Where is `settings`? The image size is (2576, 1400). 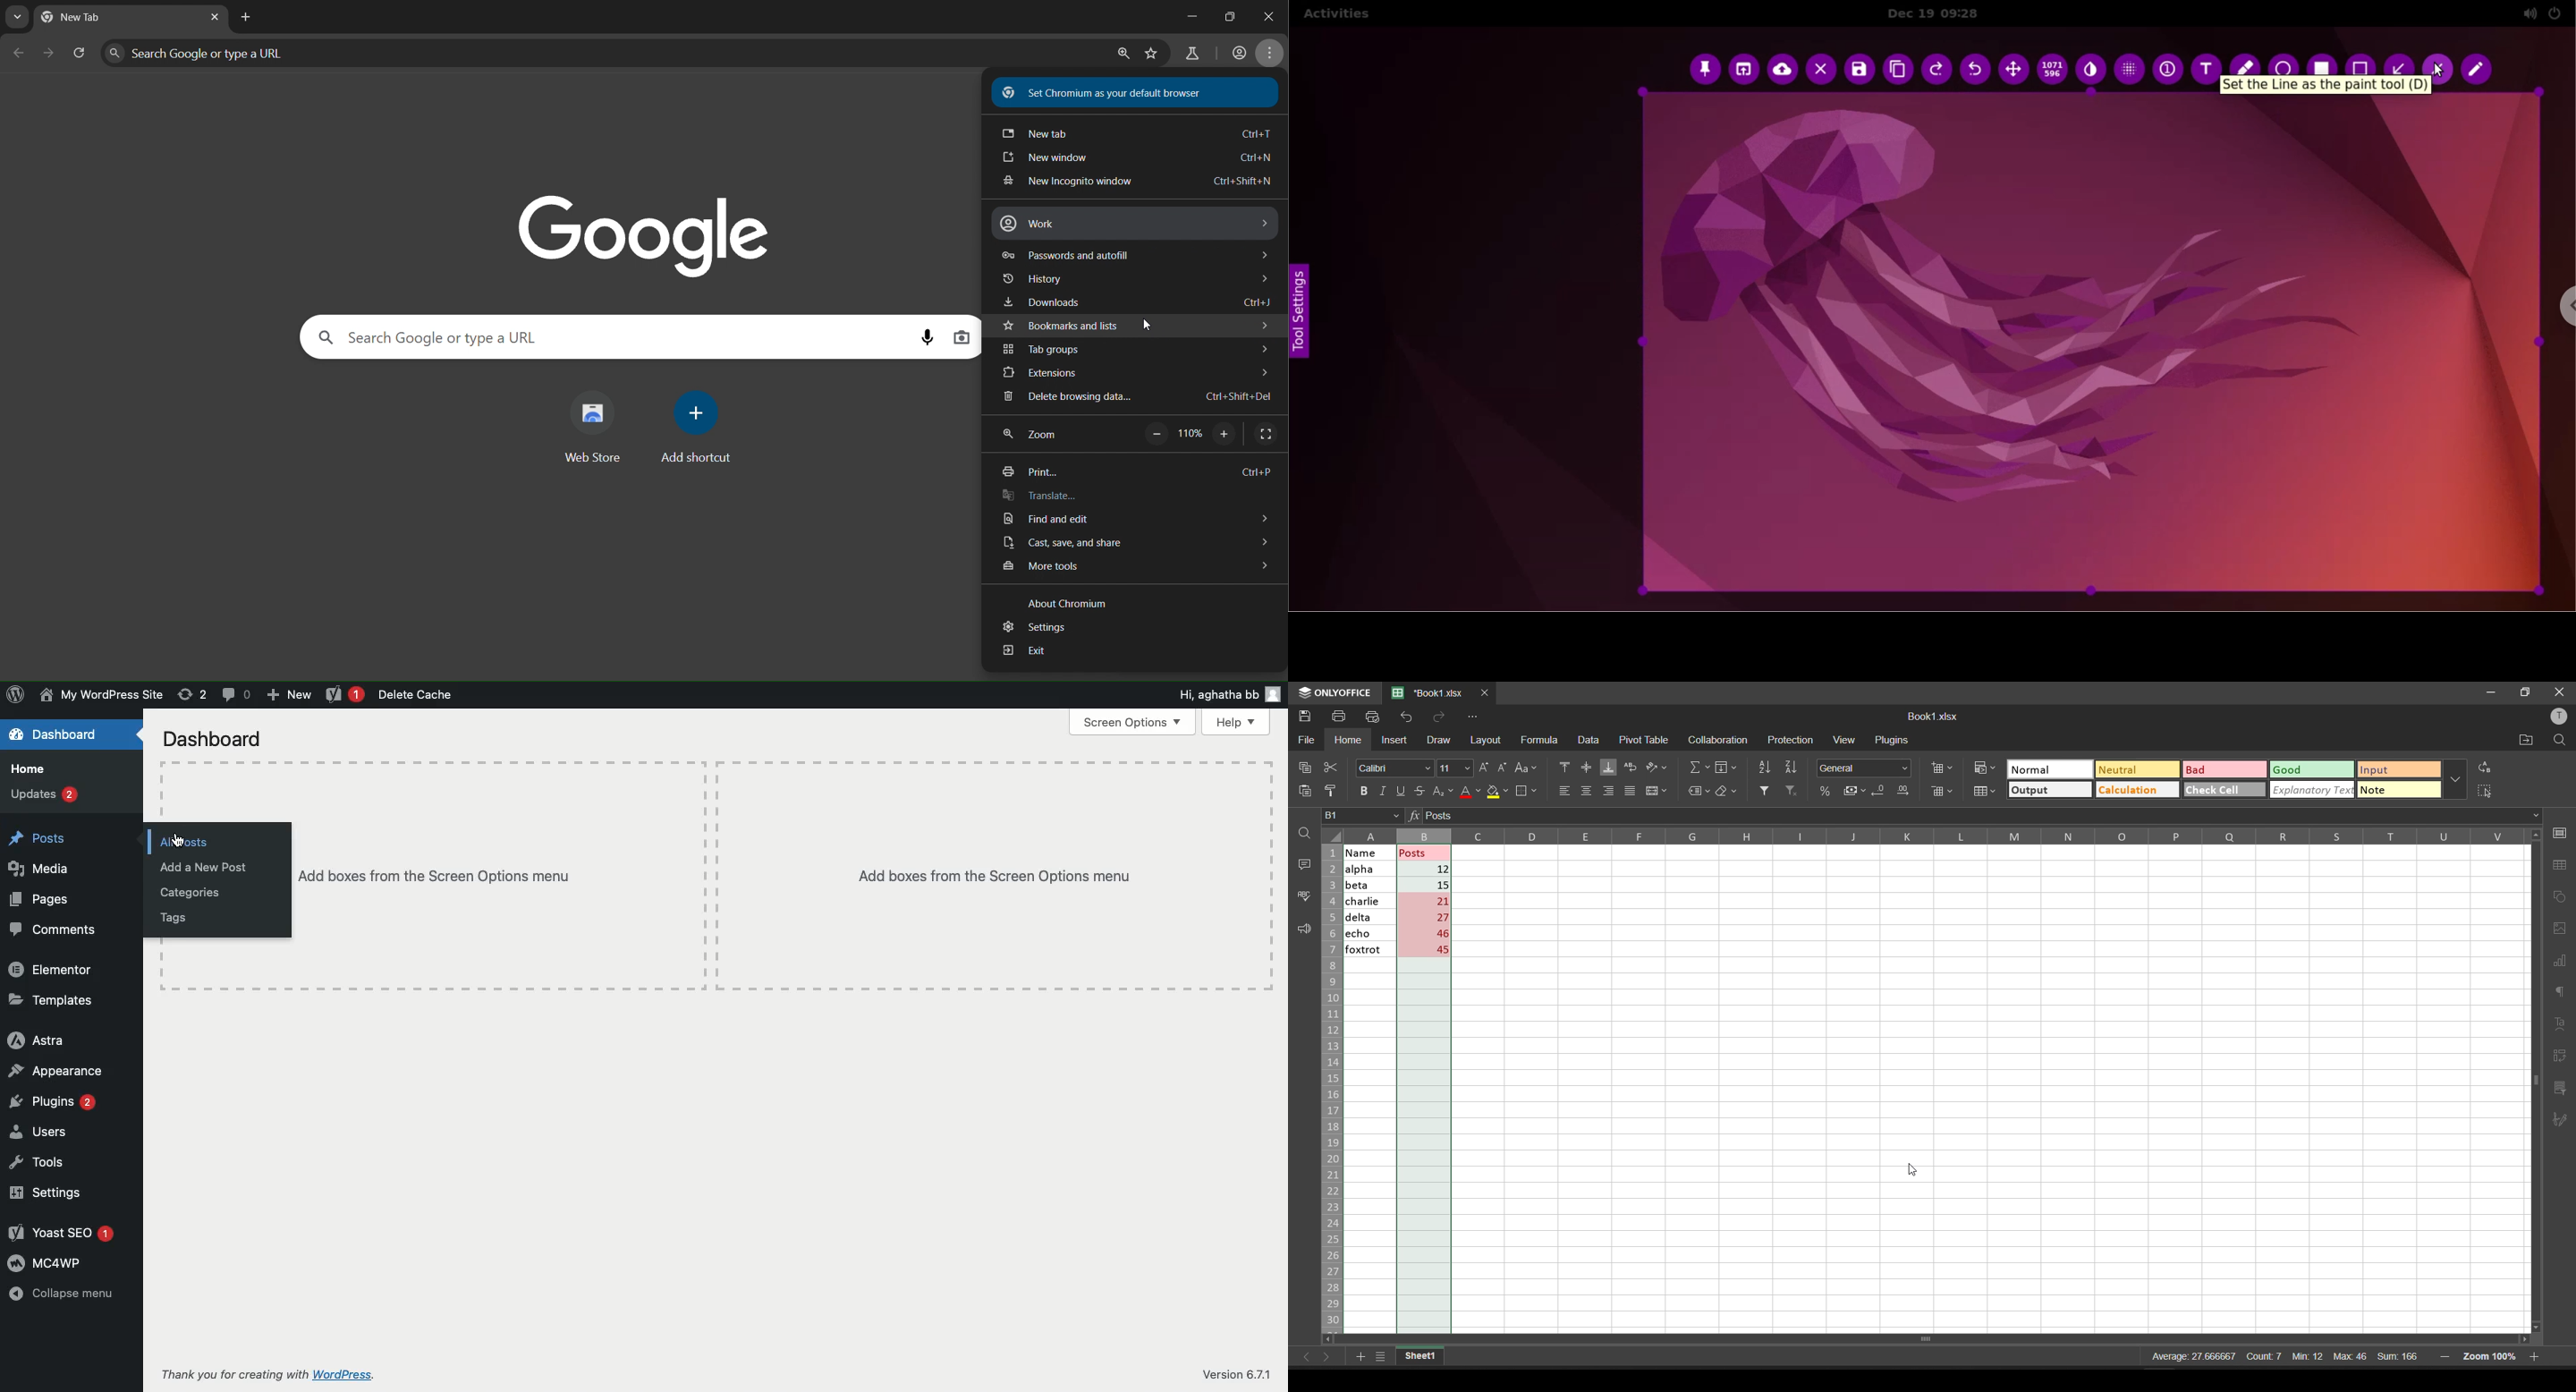 settings is located at coordinates (1040, 627).